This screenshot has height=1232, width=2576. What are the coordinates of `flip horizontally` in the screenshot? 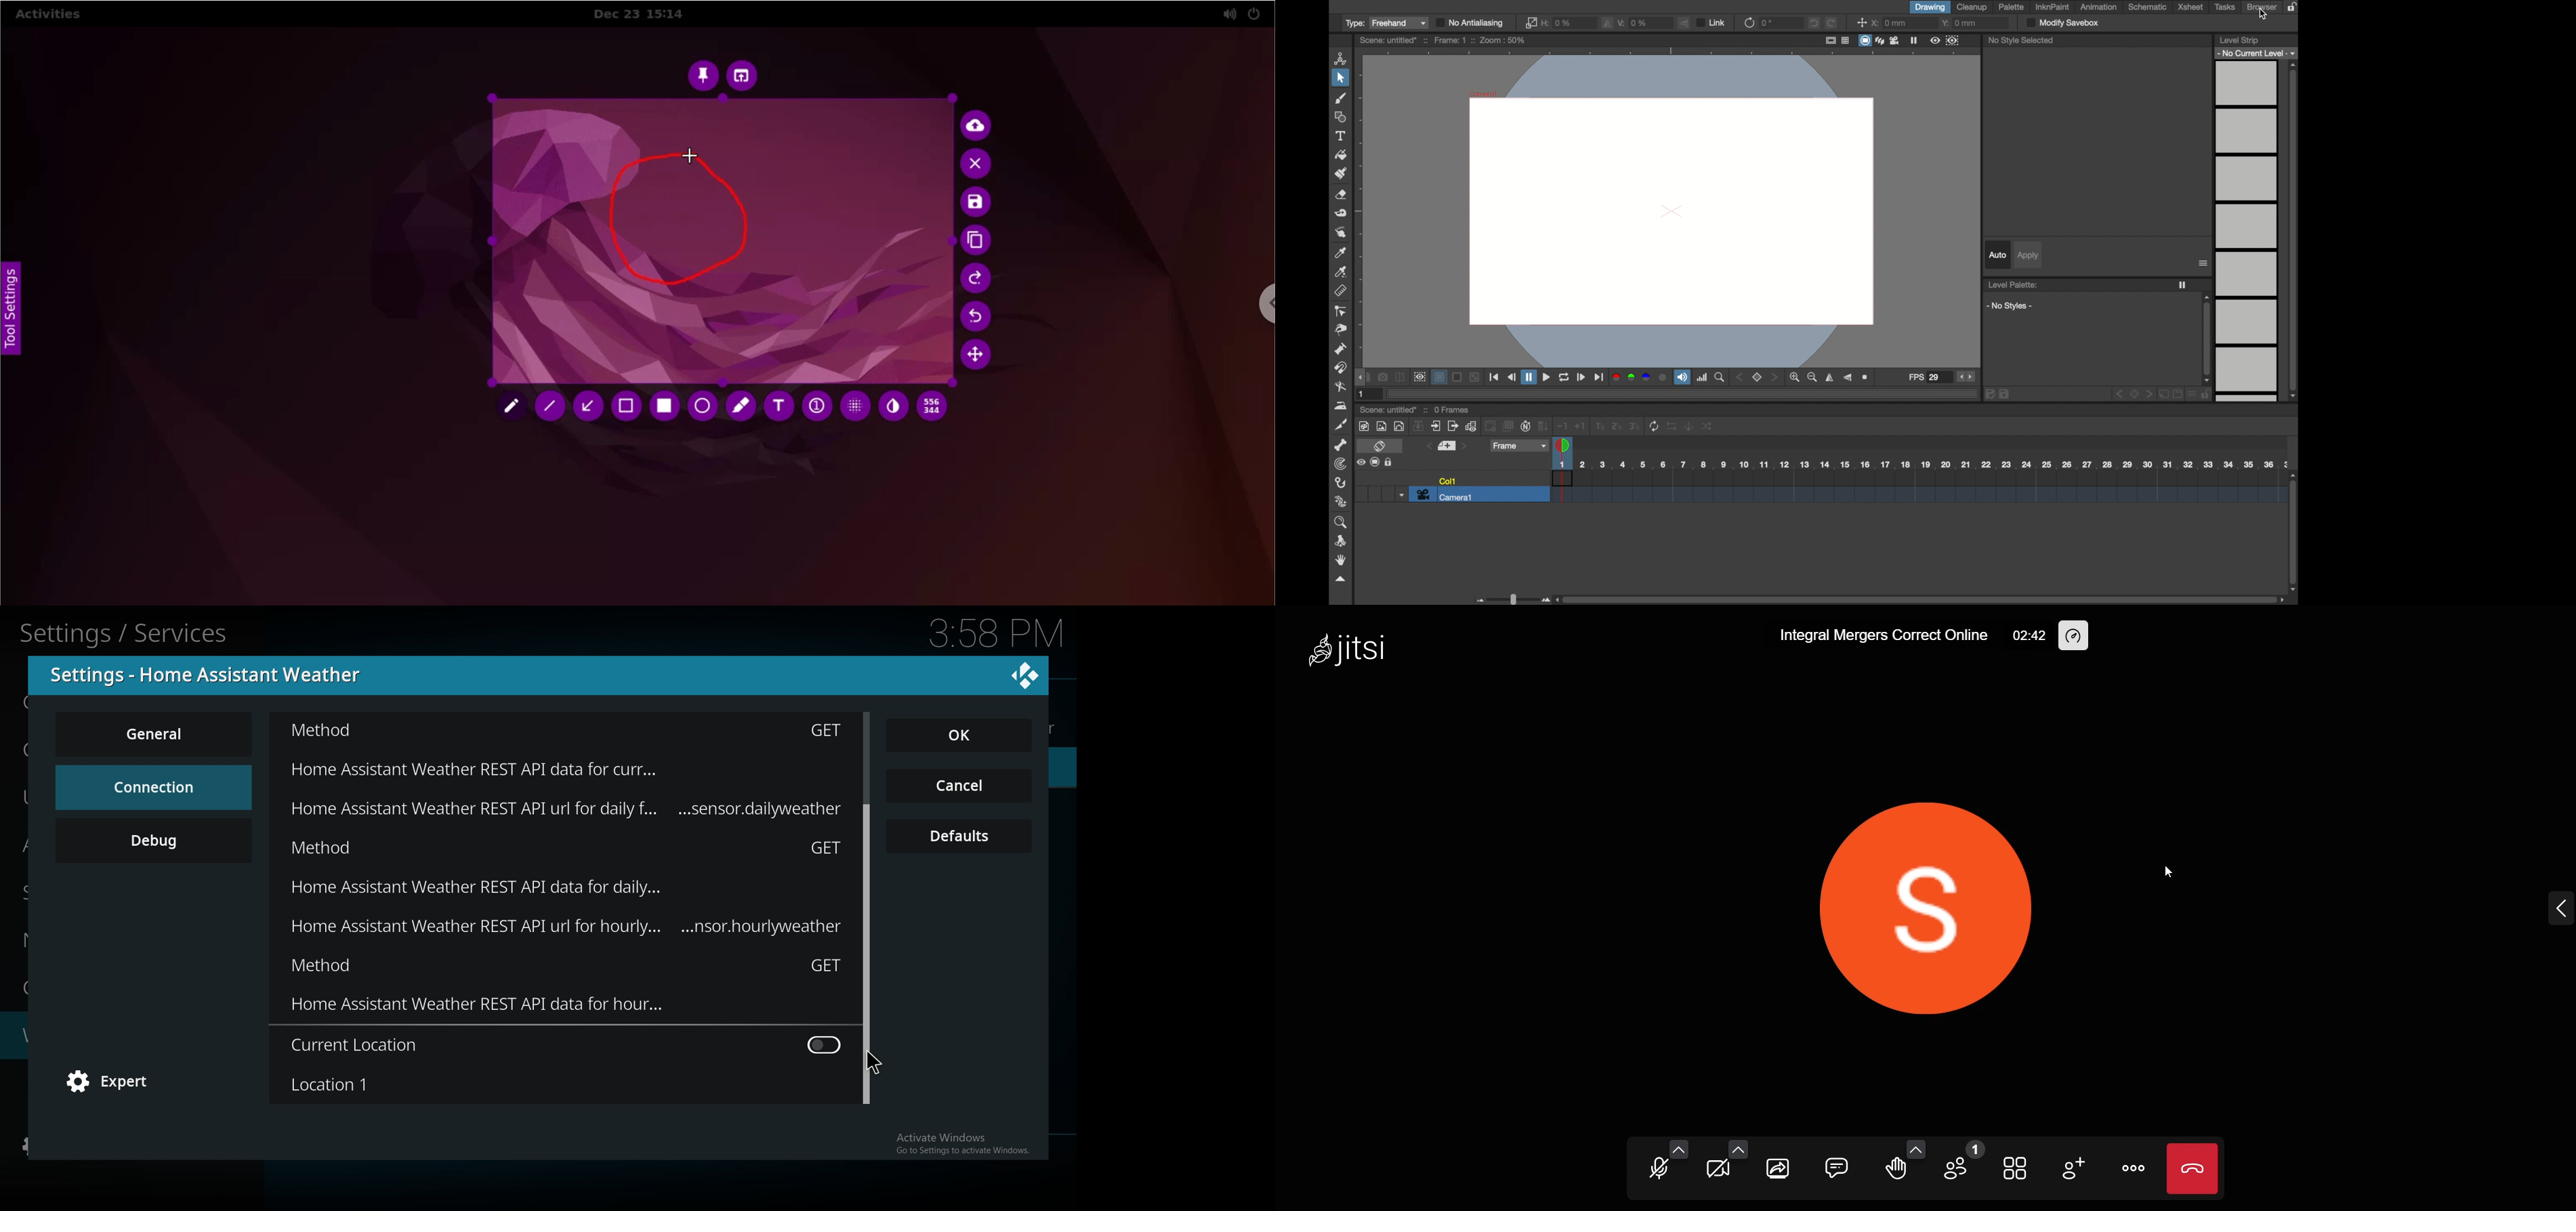 It's located at (1830, 378).